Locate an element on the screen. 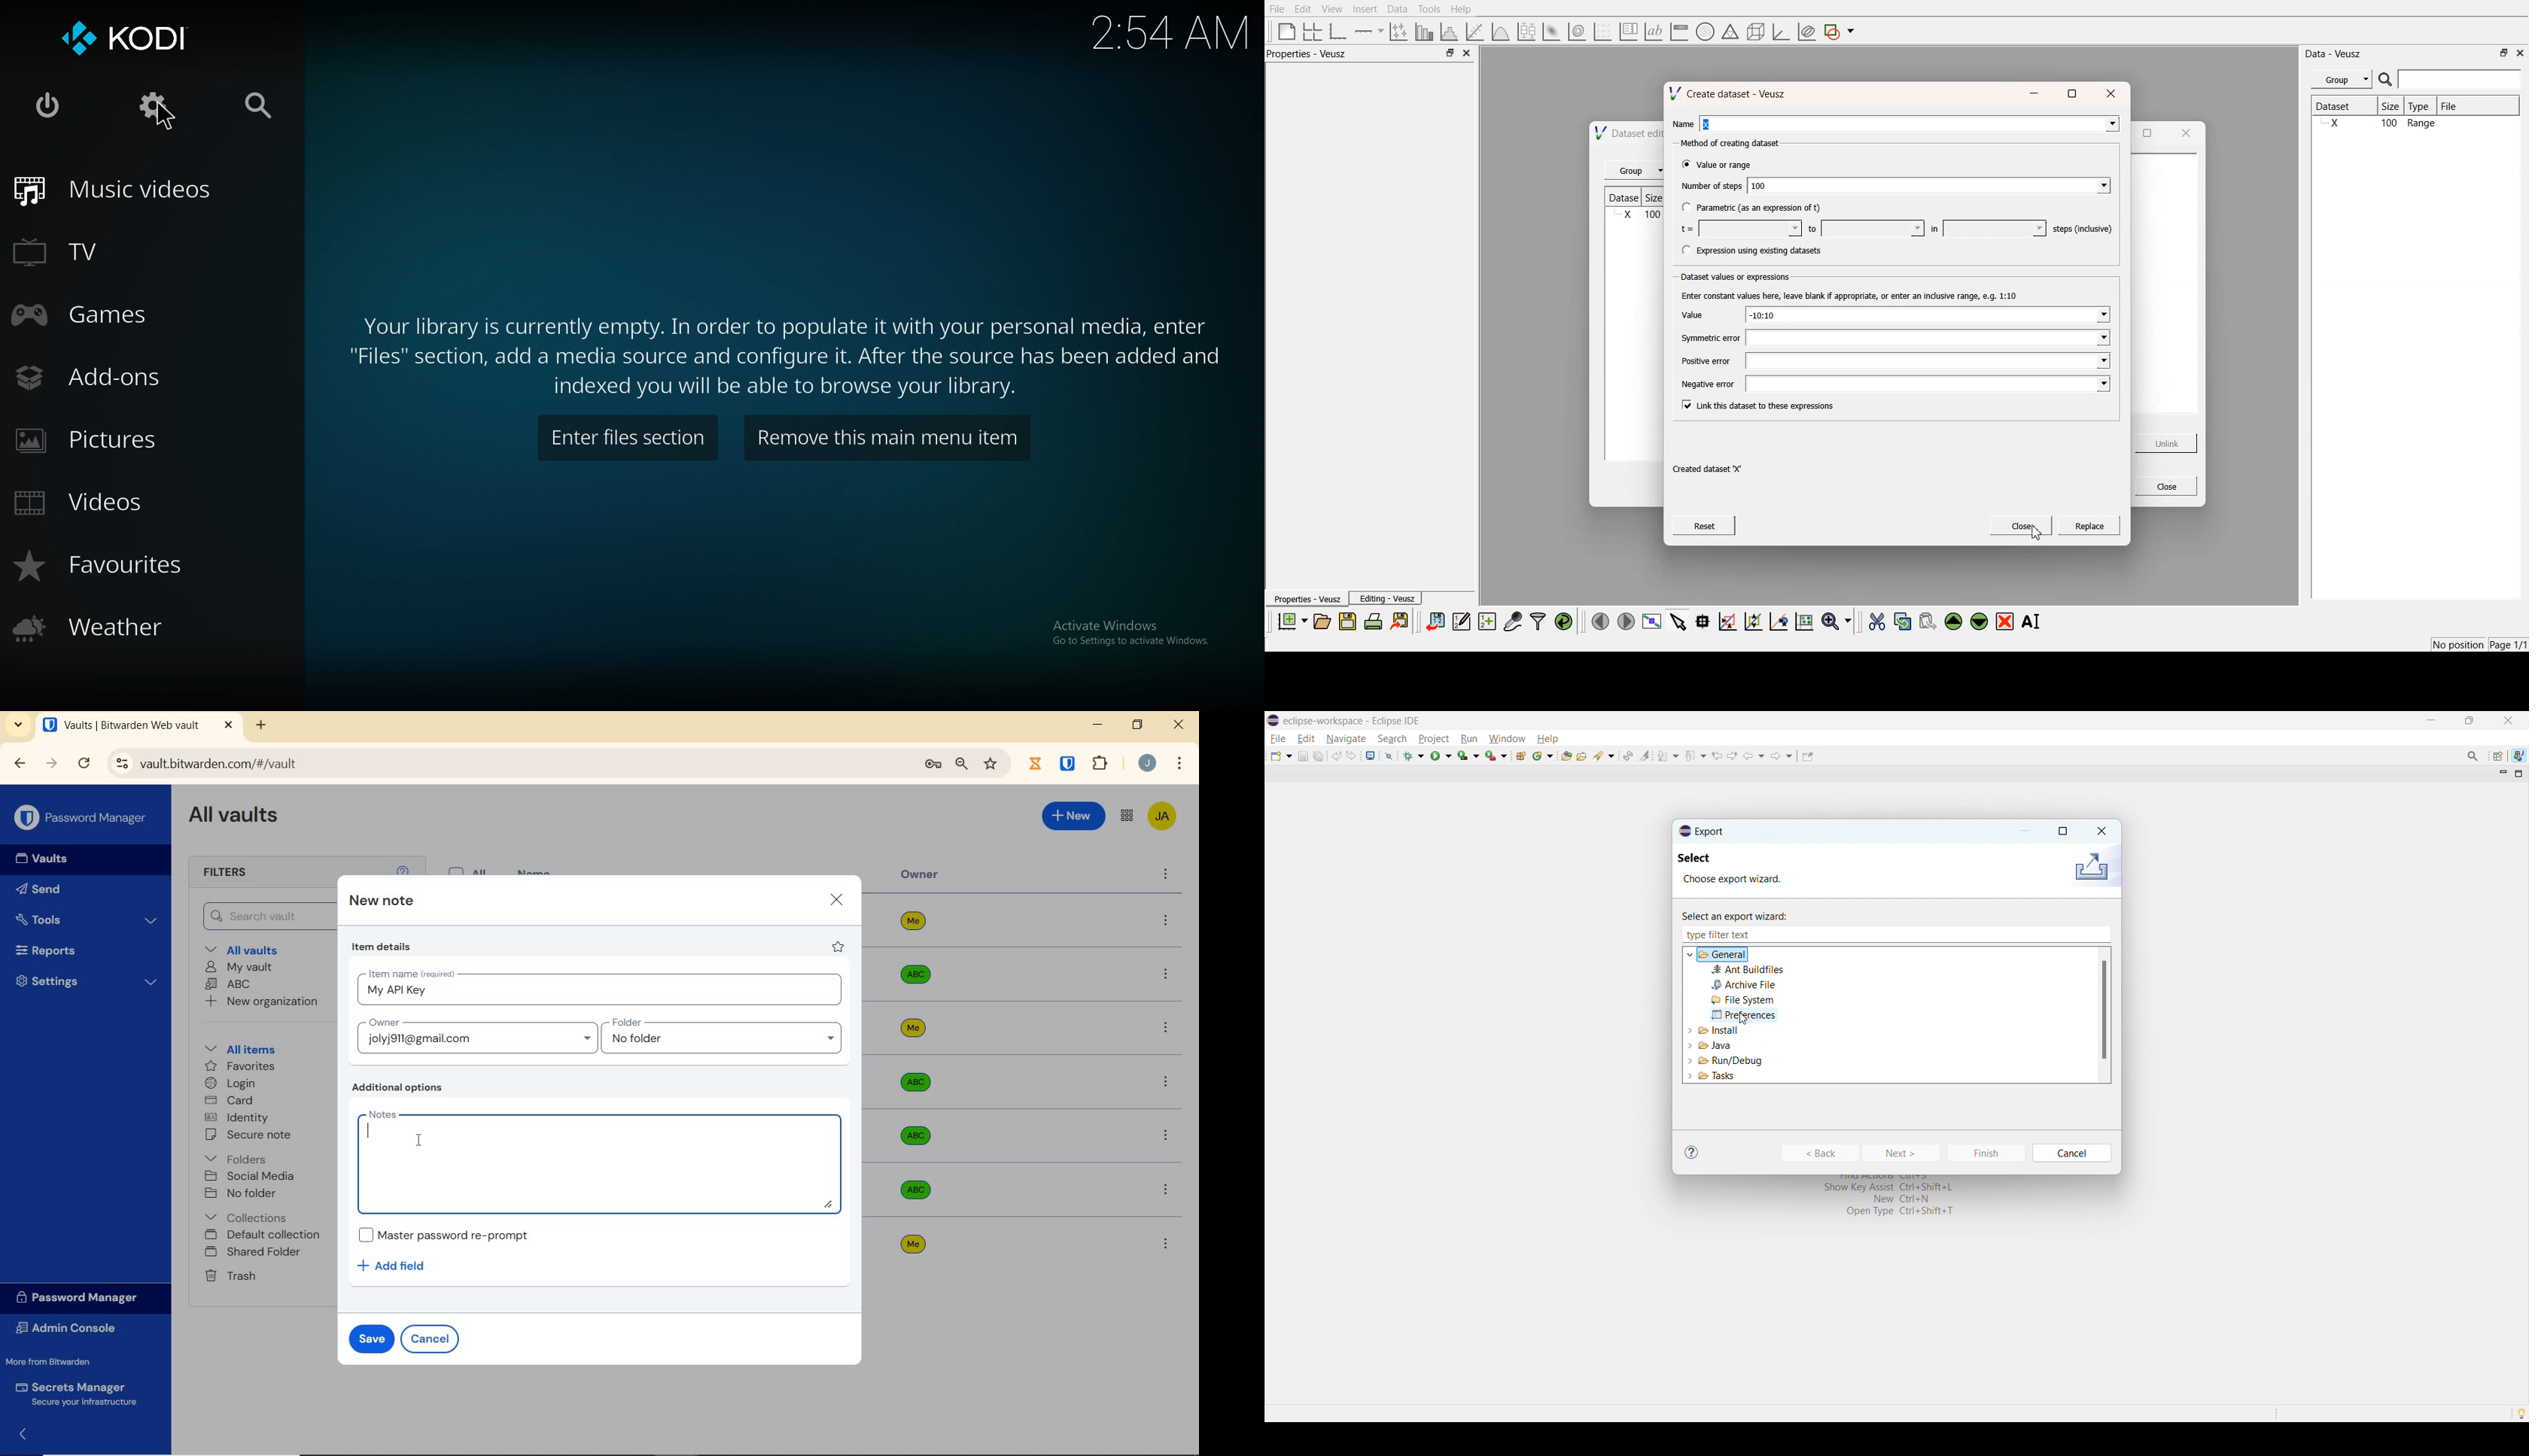 Image resolution: width=2548 pixels, height=1456 pixels. View is located at coordinates (1331, 9).